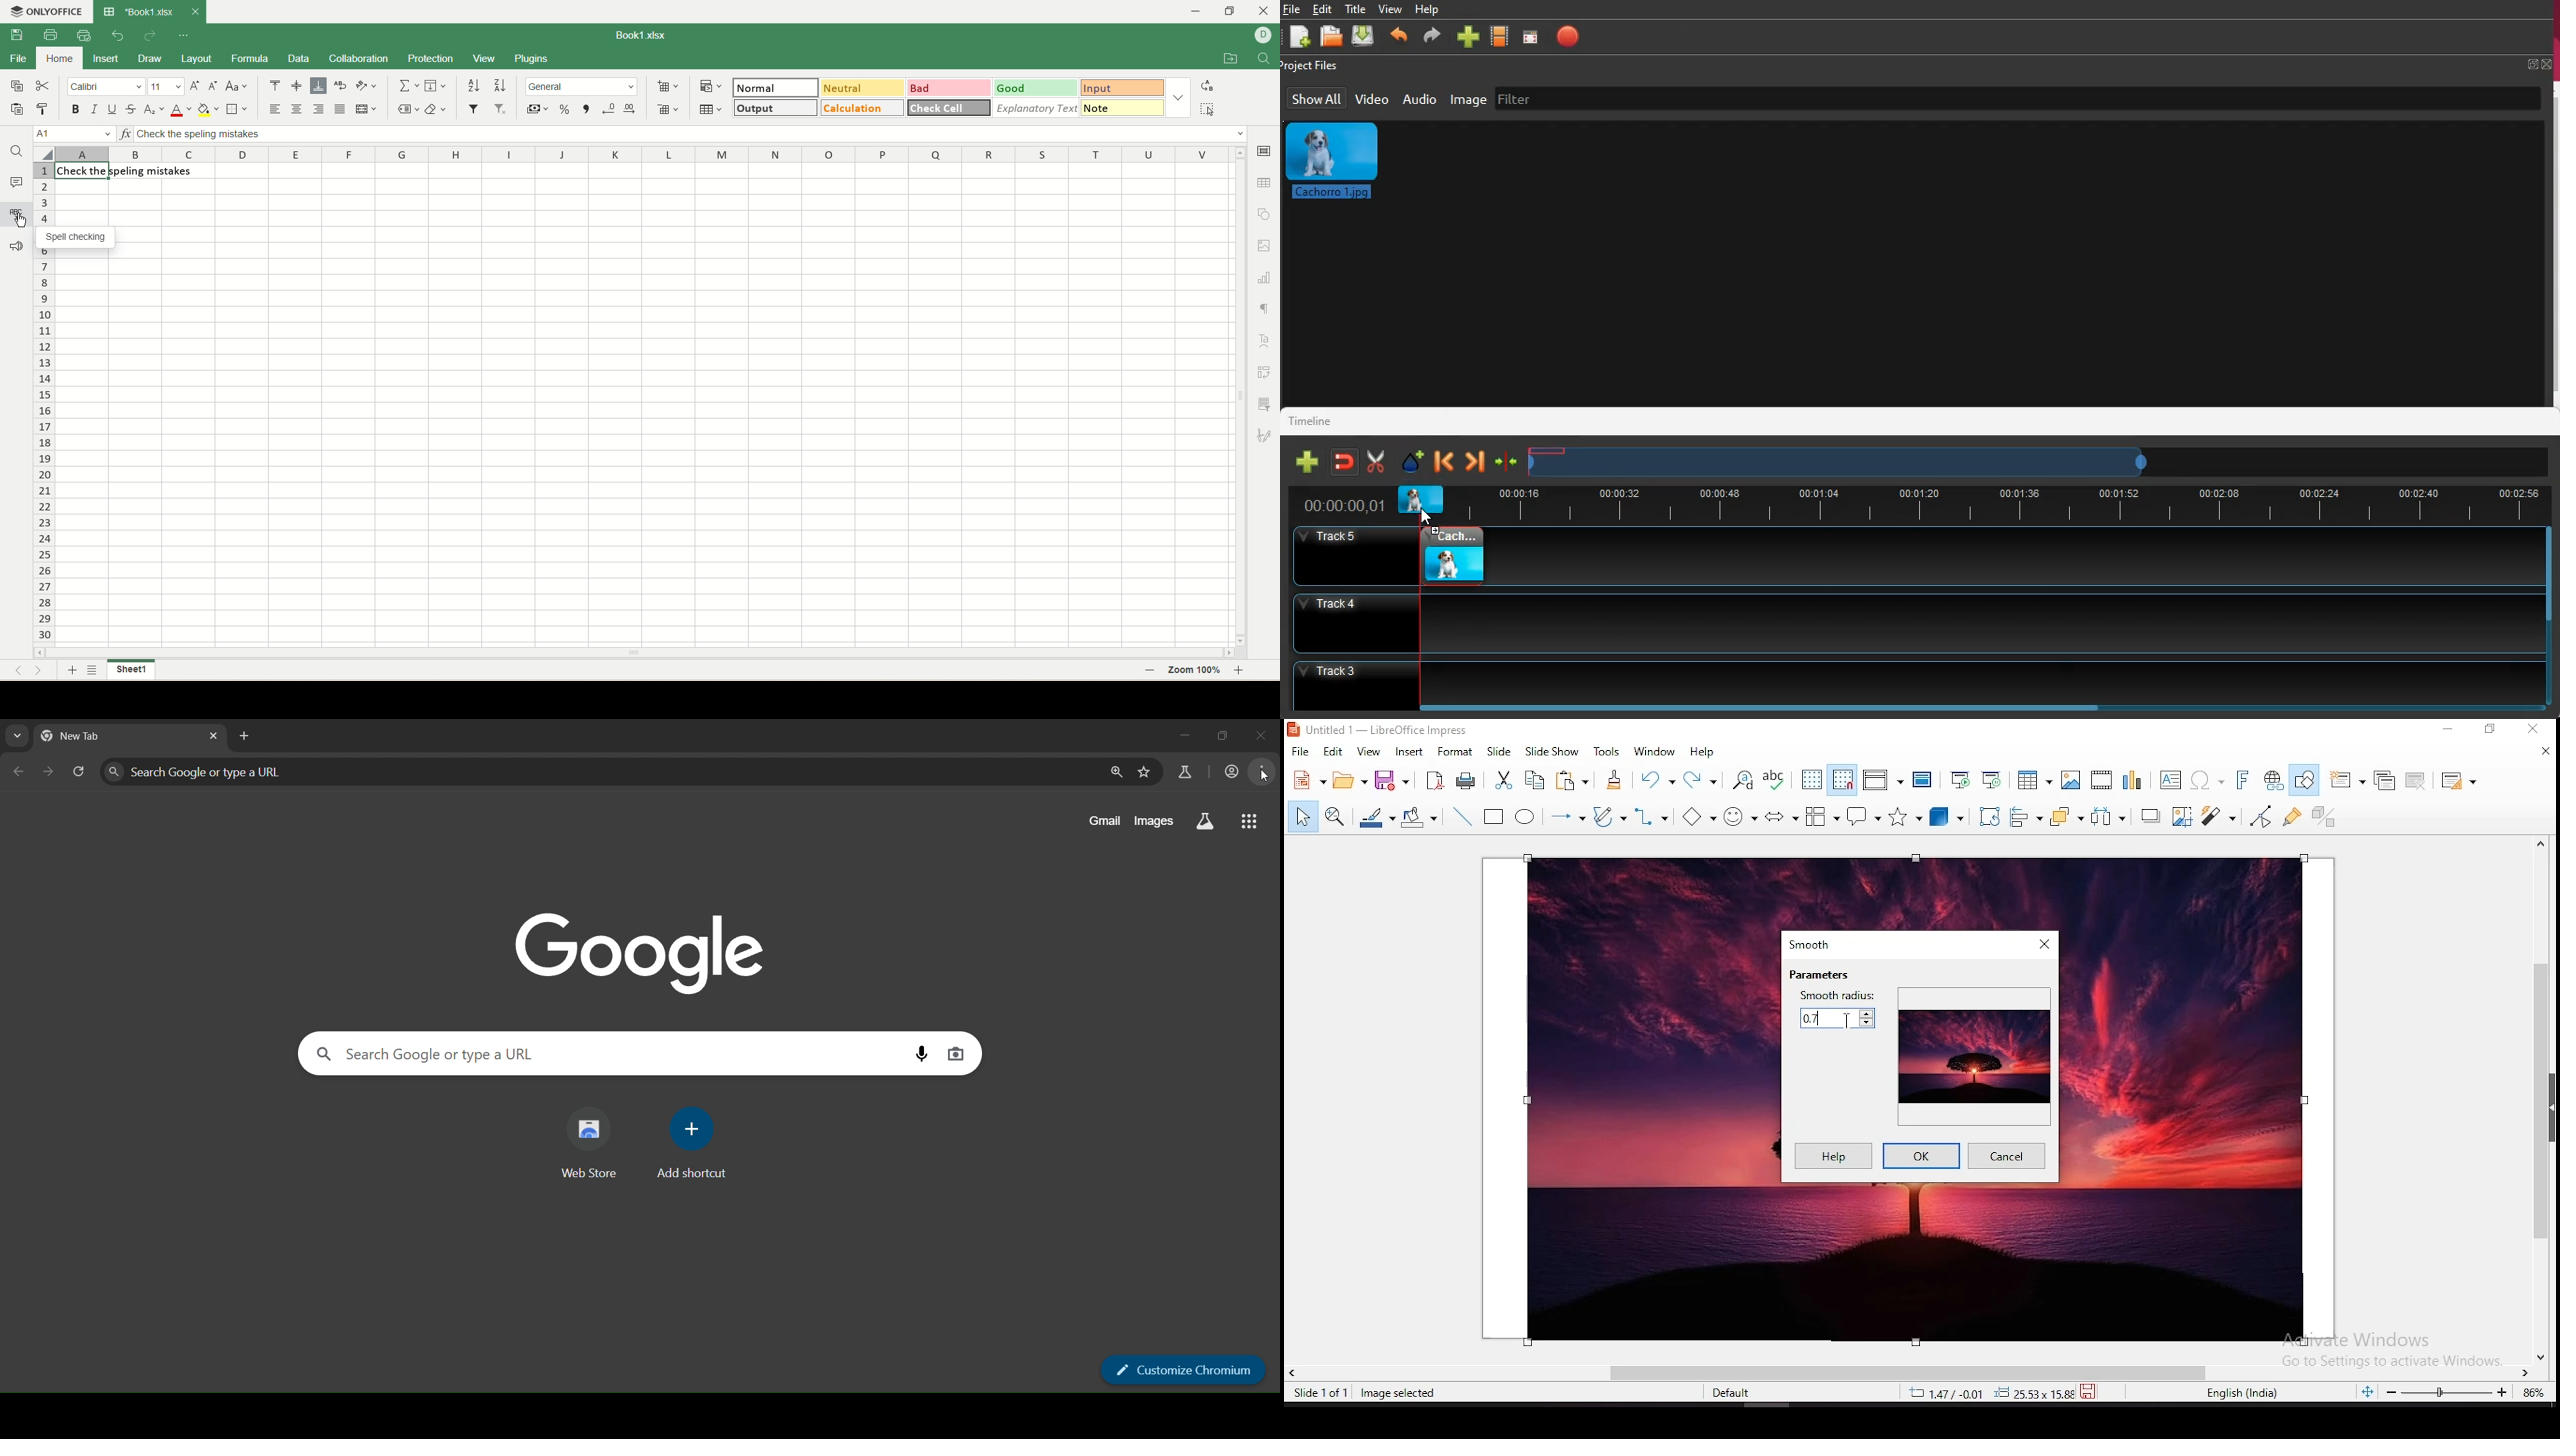 Image resolution: width=2576 pixels, height=1456 pixels. I want to click on justified, so click(341, 109).